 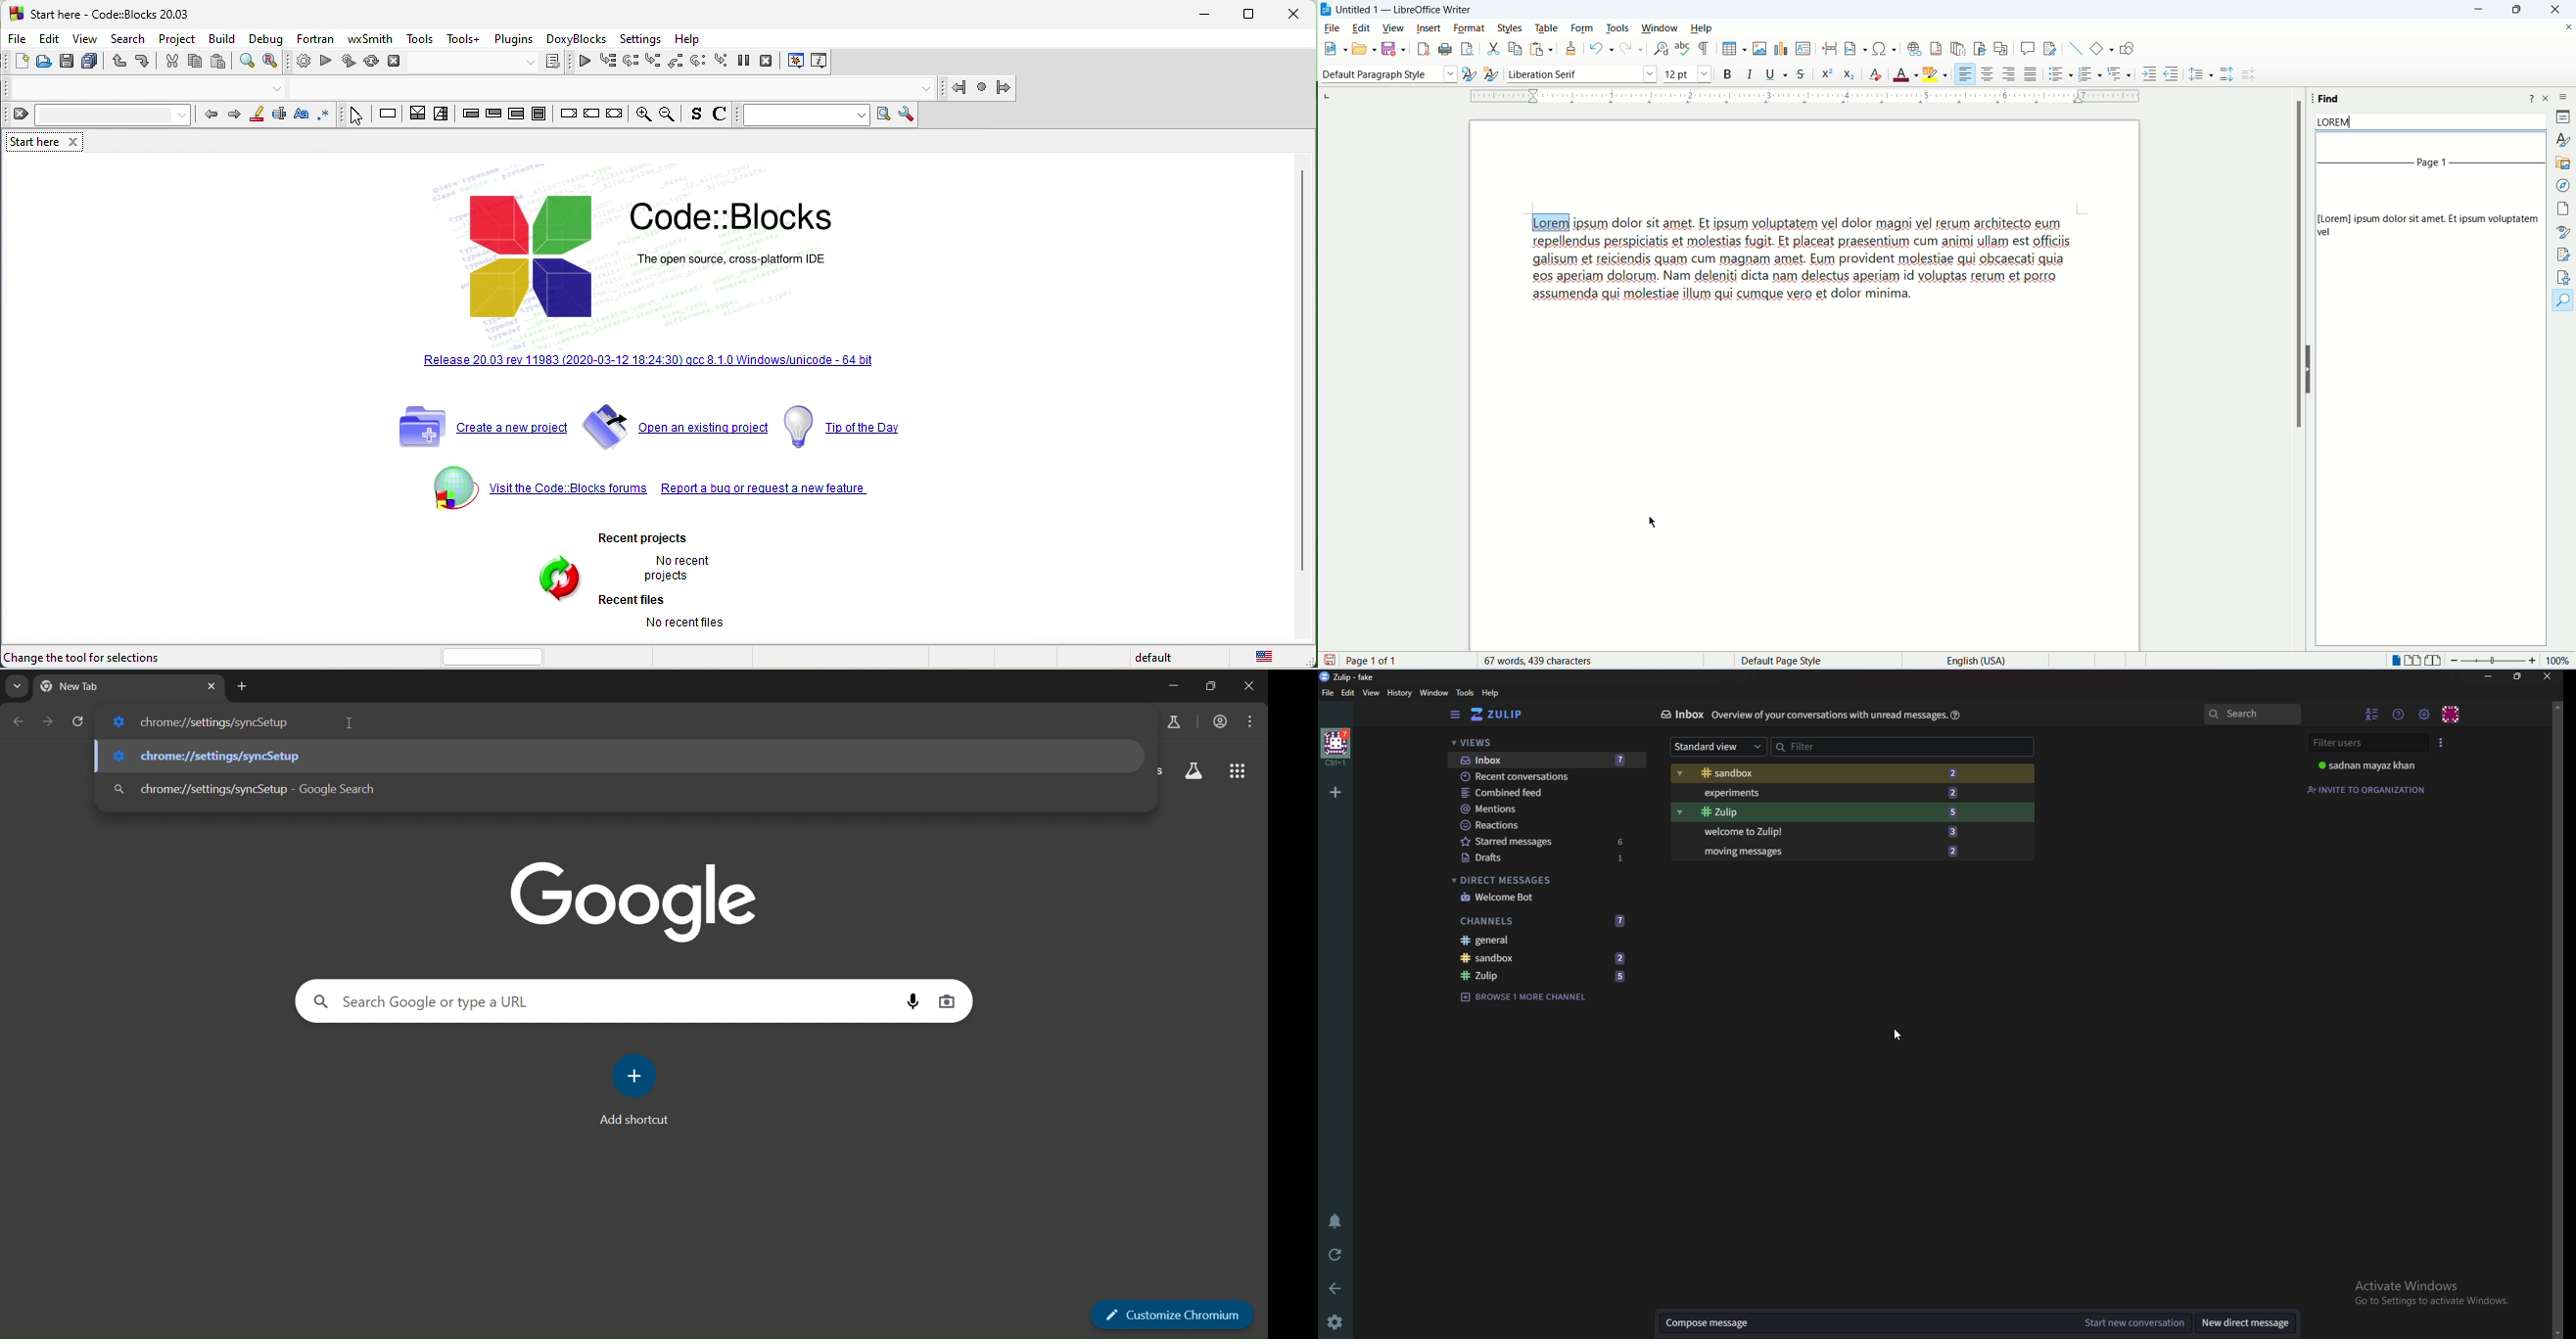 What do you see at coordinates (1718, 745) in the screenshot?
I see `Standard view` at bounding box center [1718, 745].